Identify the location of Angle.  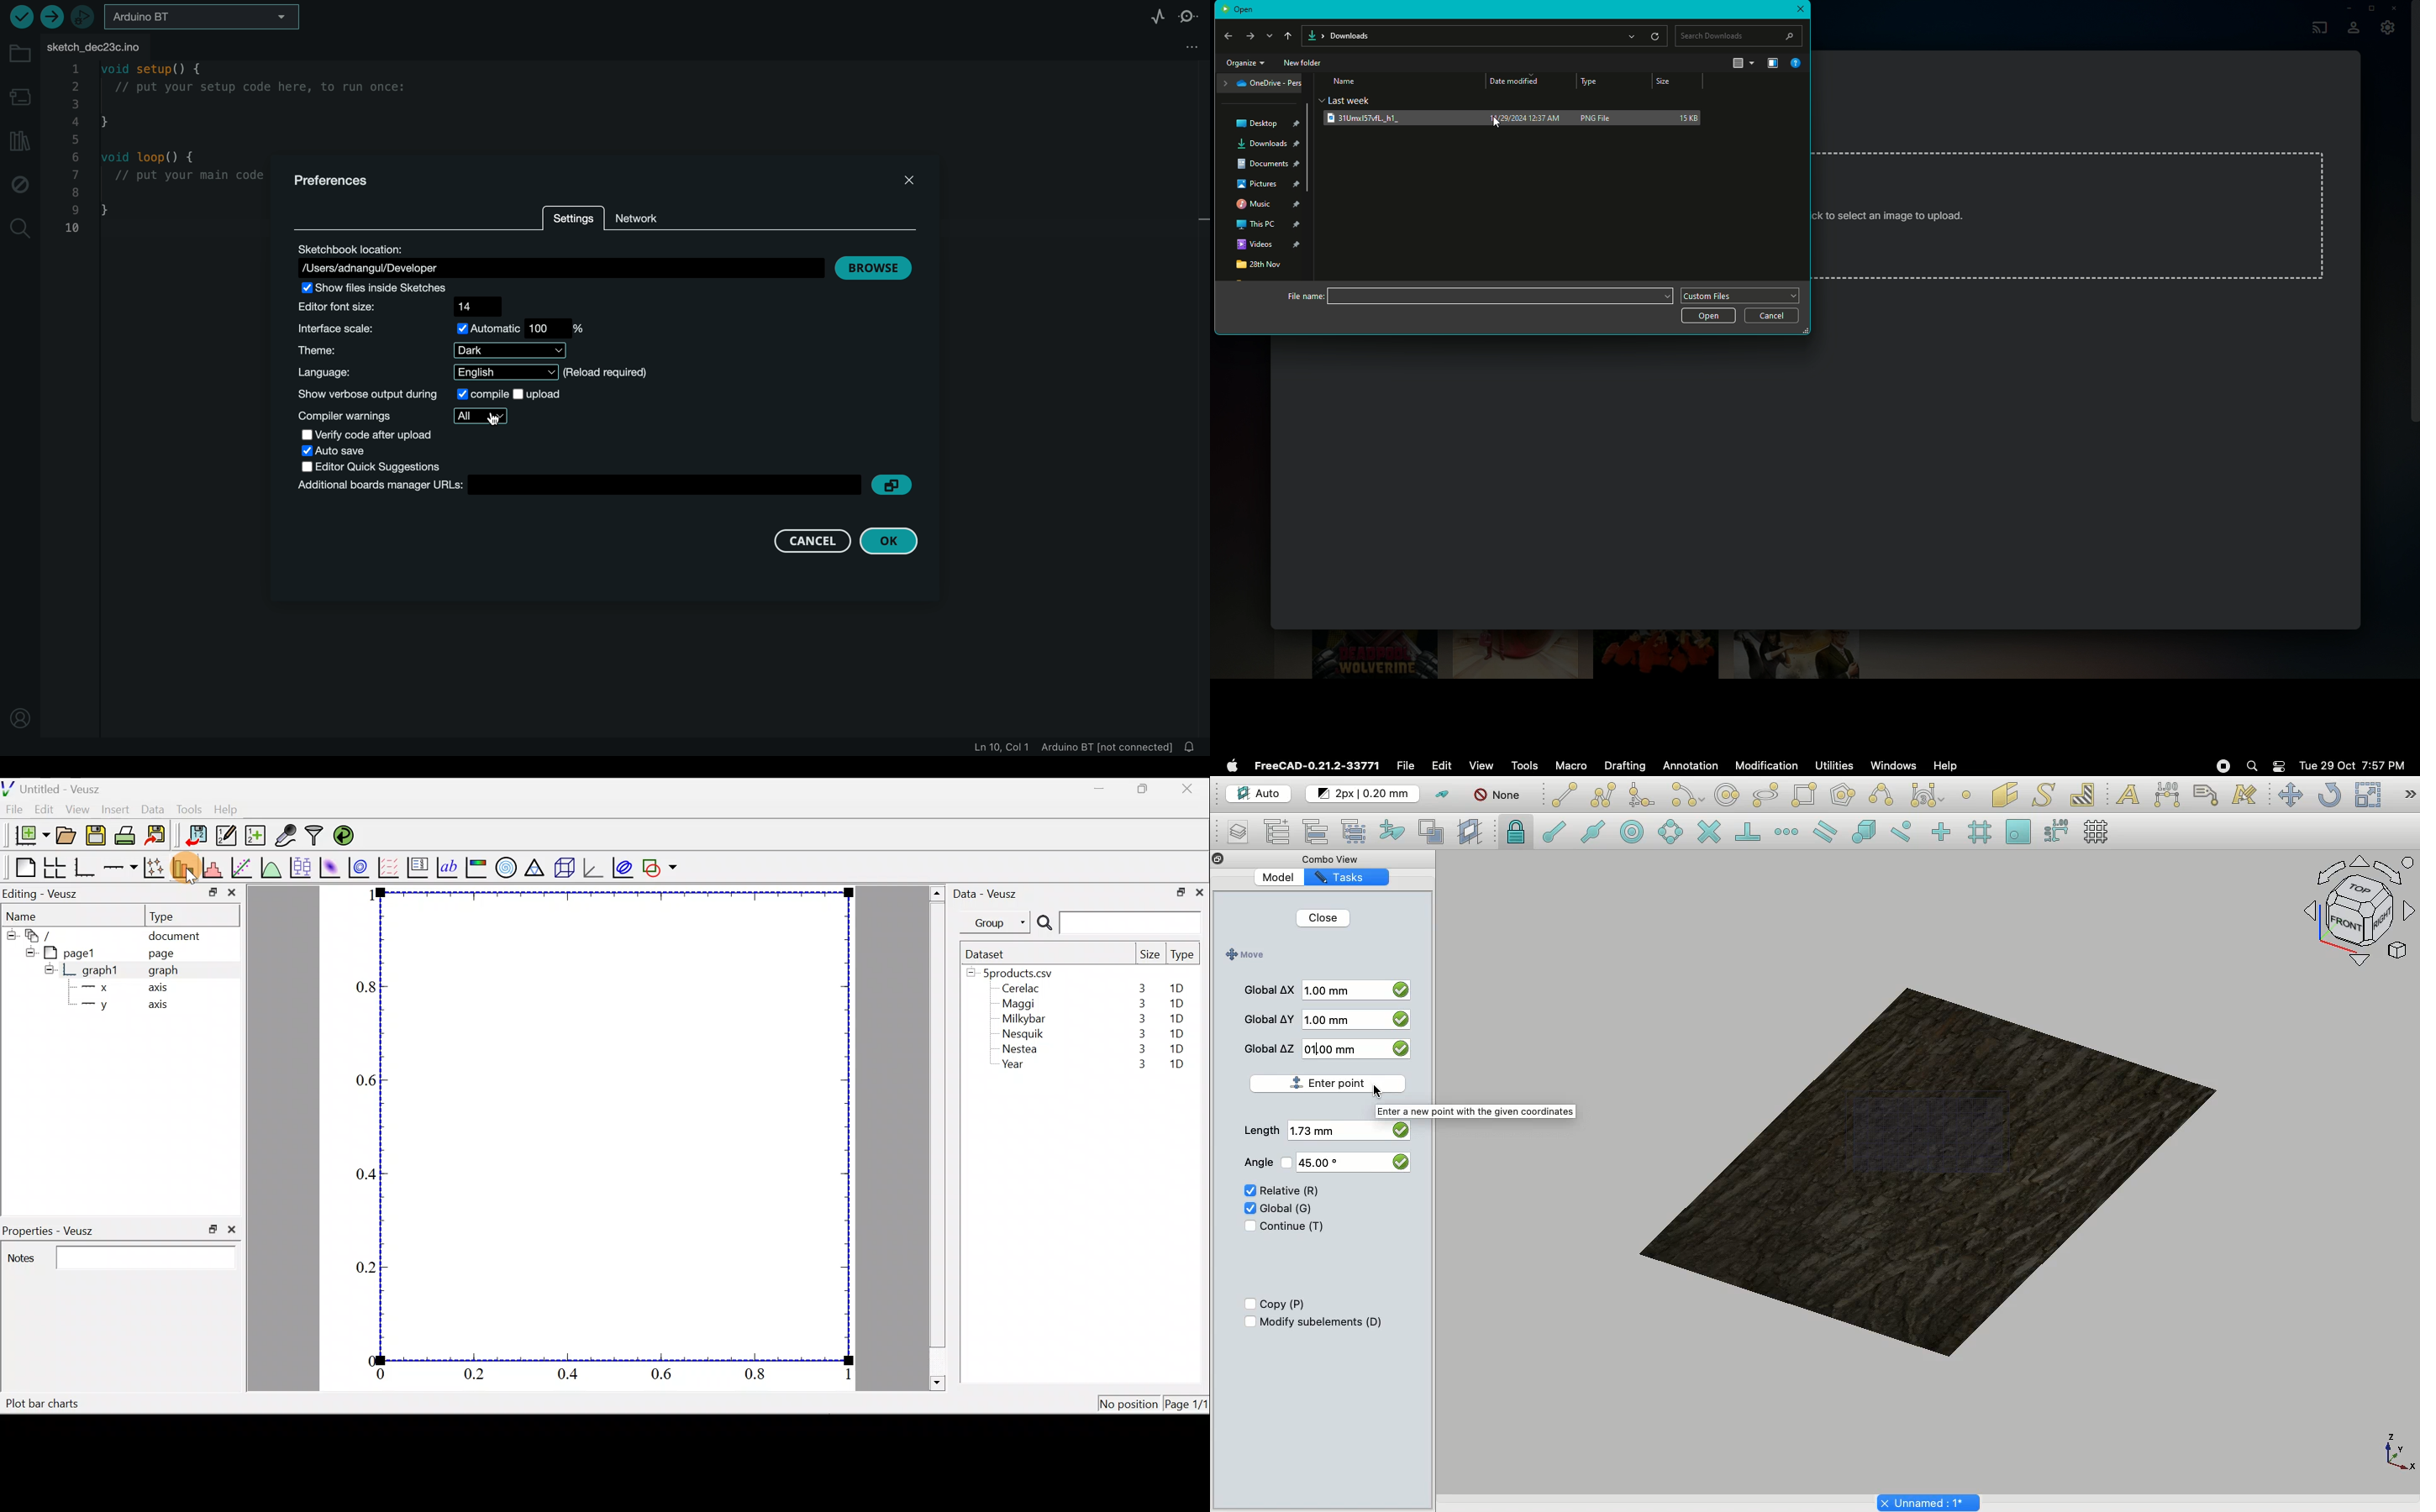
(1255, 1163).